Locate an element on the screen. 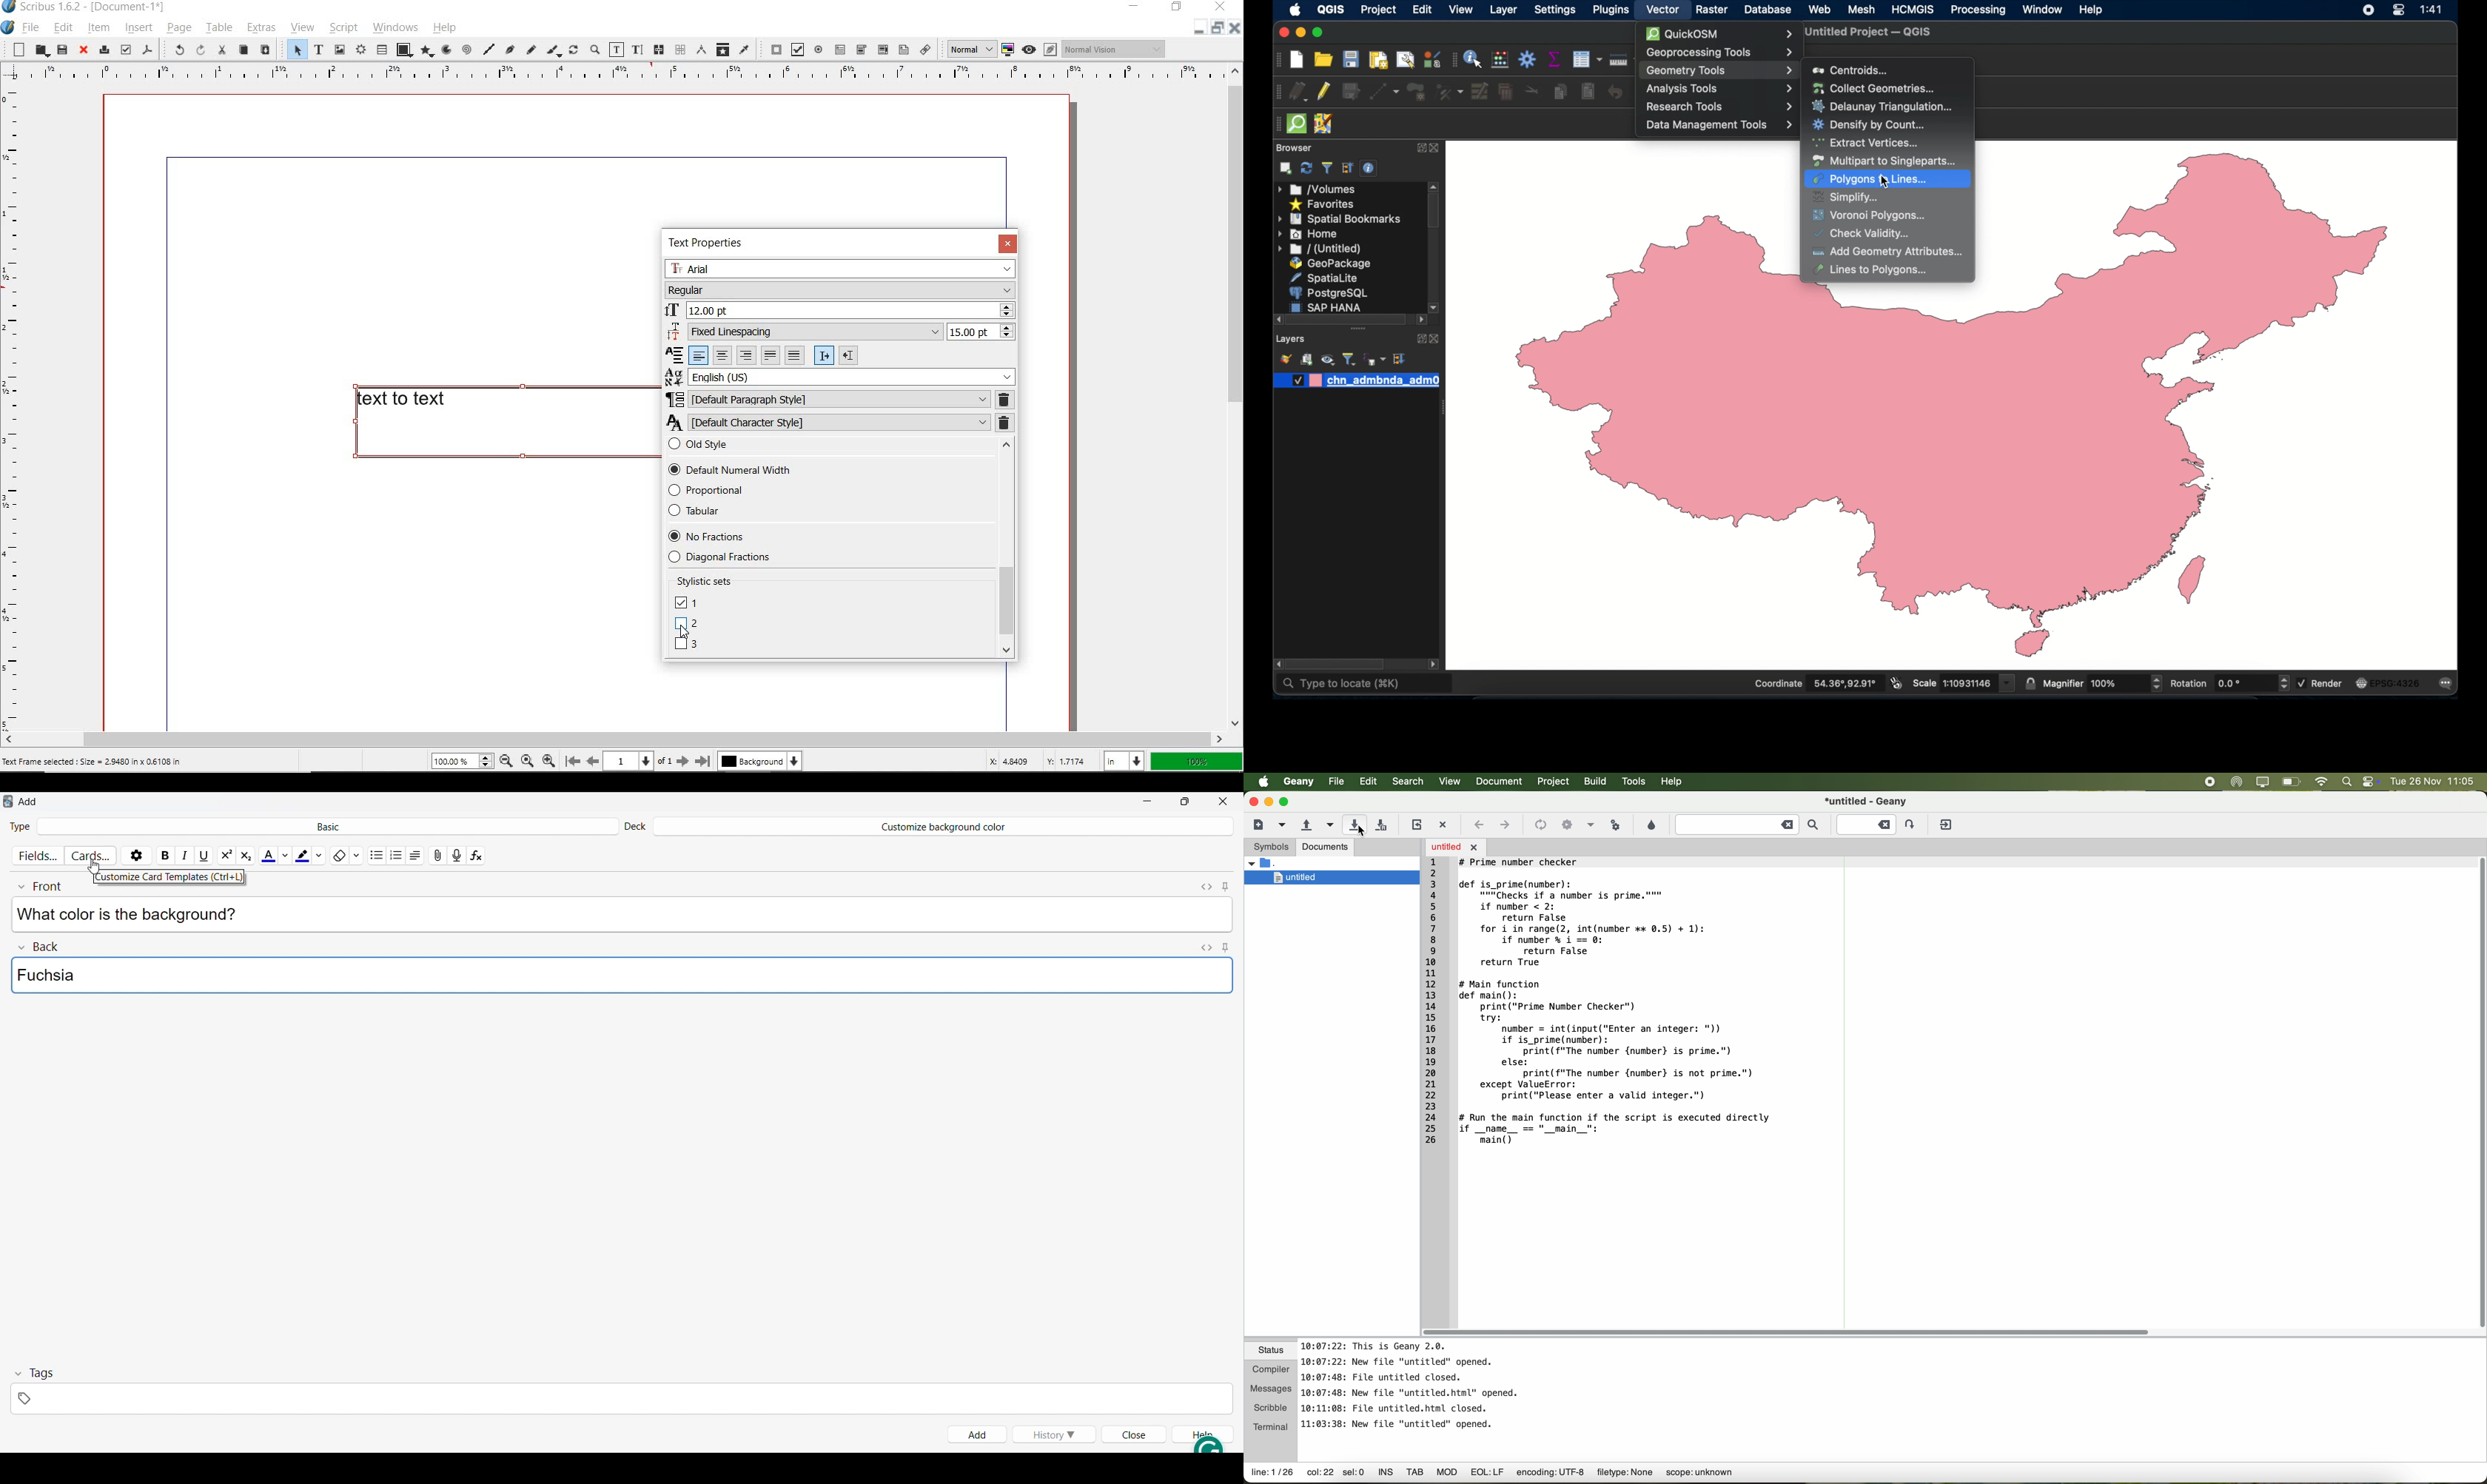 The image size is (2492, 1484). Toggle sticky  is located at coordinates (1225, 885).